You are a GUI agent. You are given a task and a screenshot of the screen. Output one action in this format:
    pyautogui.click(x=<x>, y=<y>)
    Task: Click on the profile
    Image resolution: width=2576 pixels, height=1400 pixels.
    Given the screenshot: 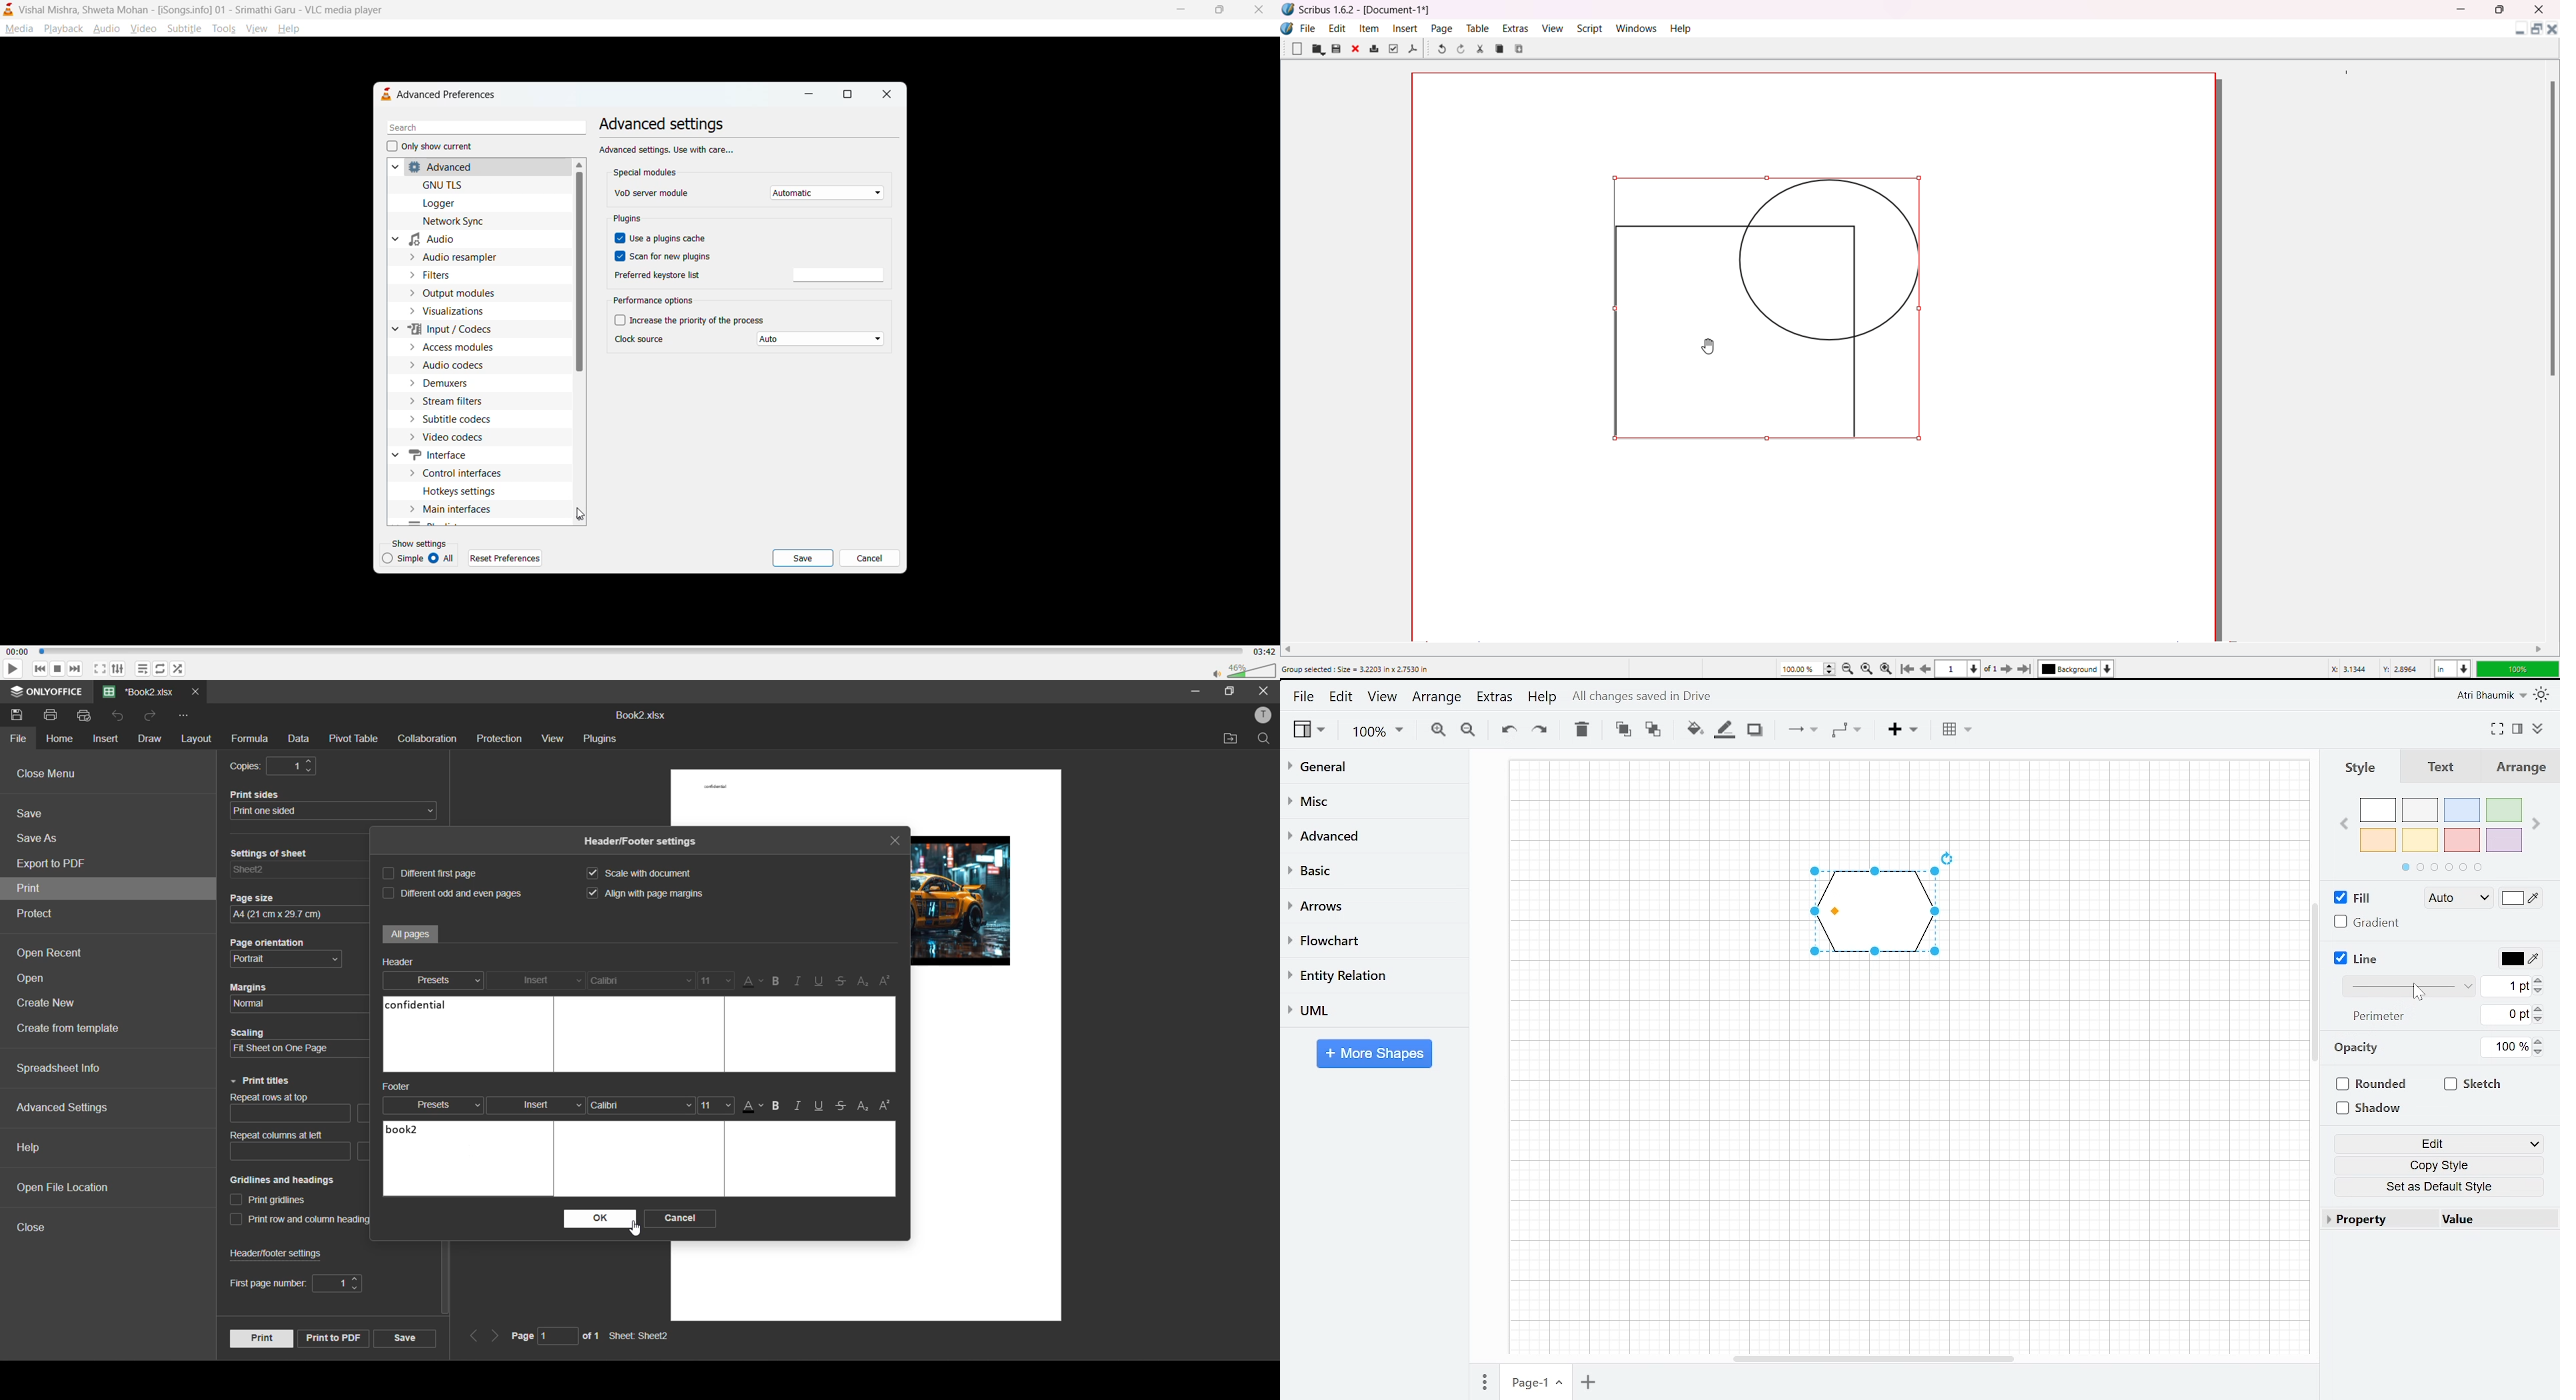 What is the action you would take?
    pyautogui.click(x=1263, y=715)
    